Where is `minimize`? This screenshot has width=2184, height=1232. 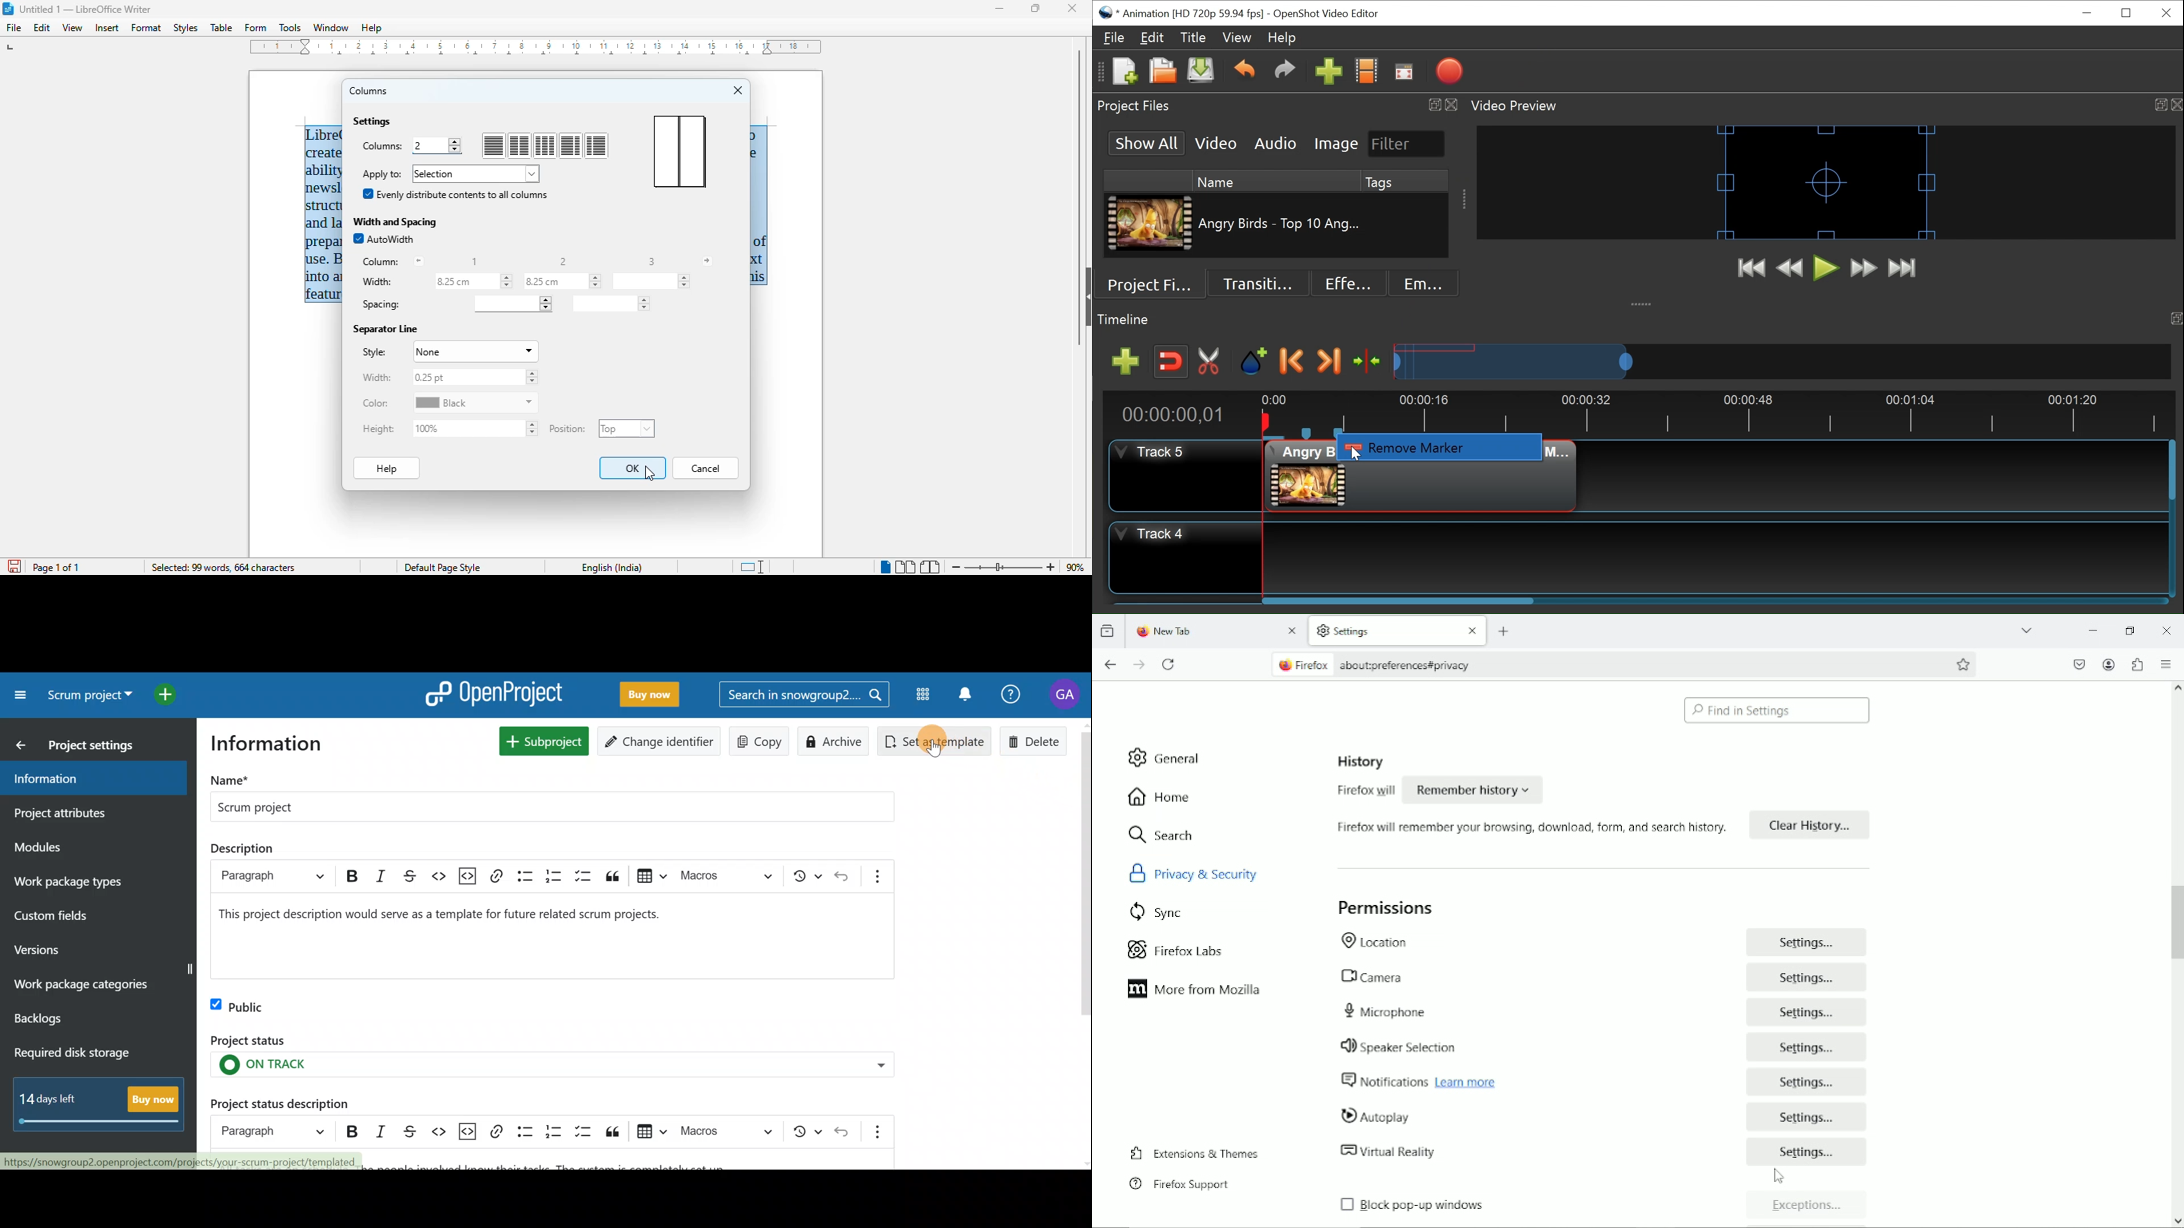
minimize is located at coordinates (2093, 629).